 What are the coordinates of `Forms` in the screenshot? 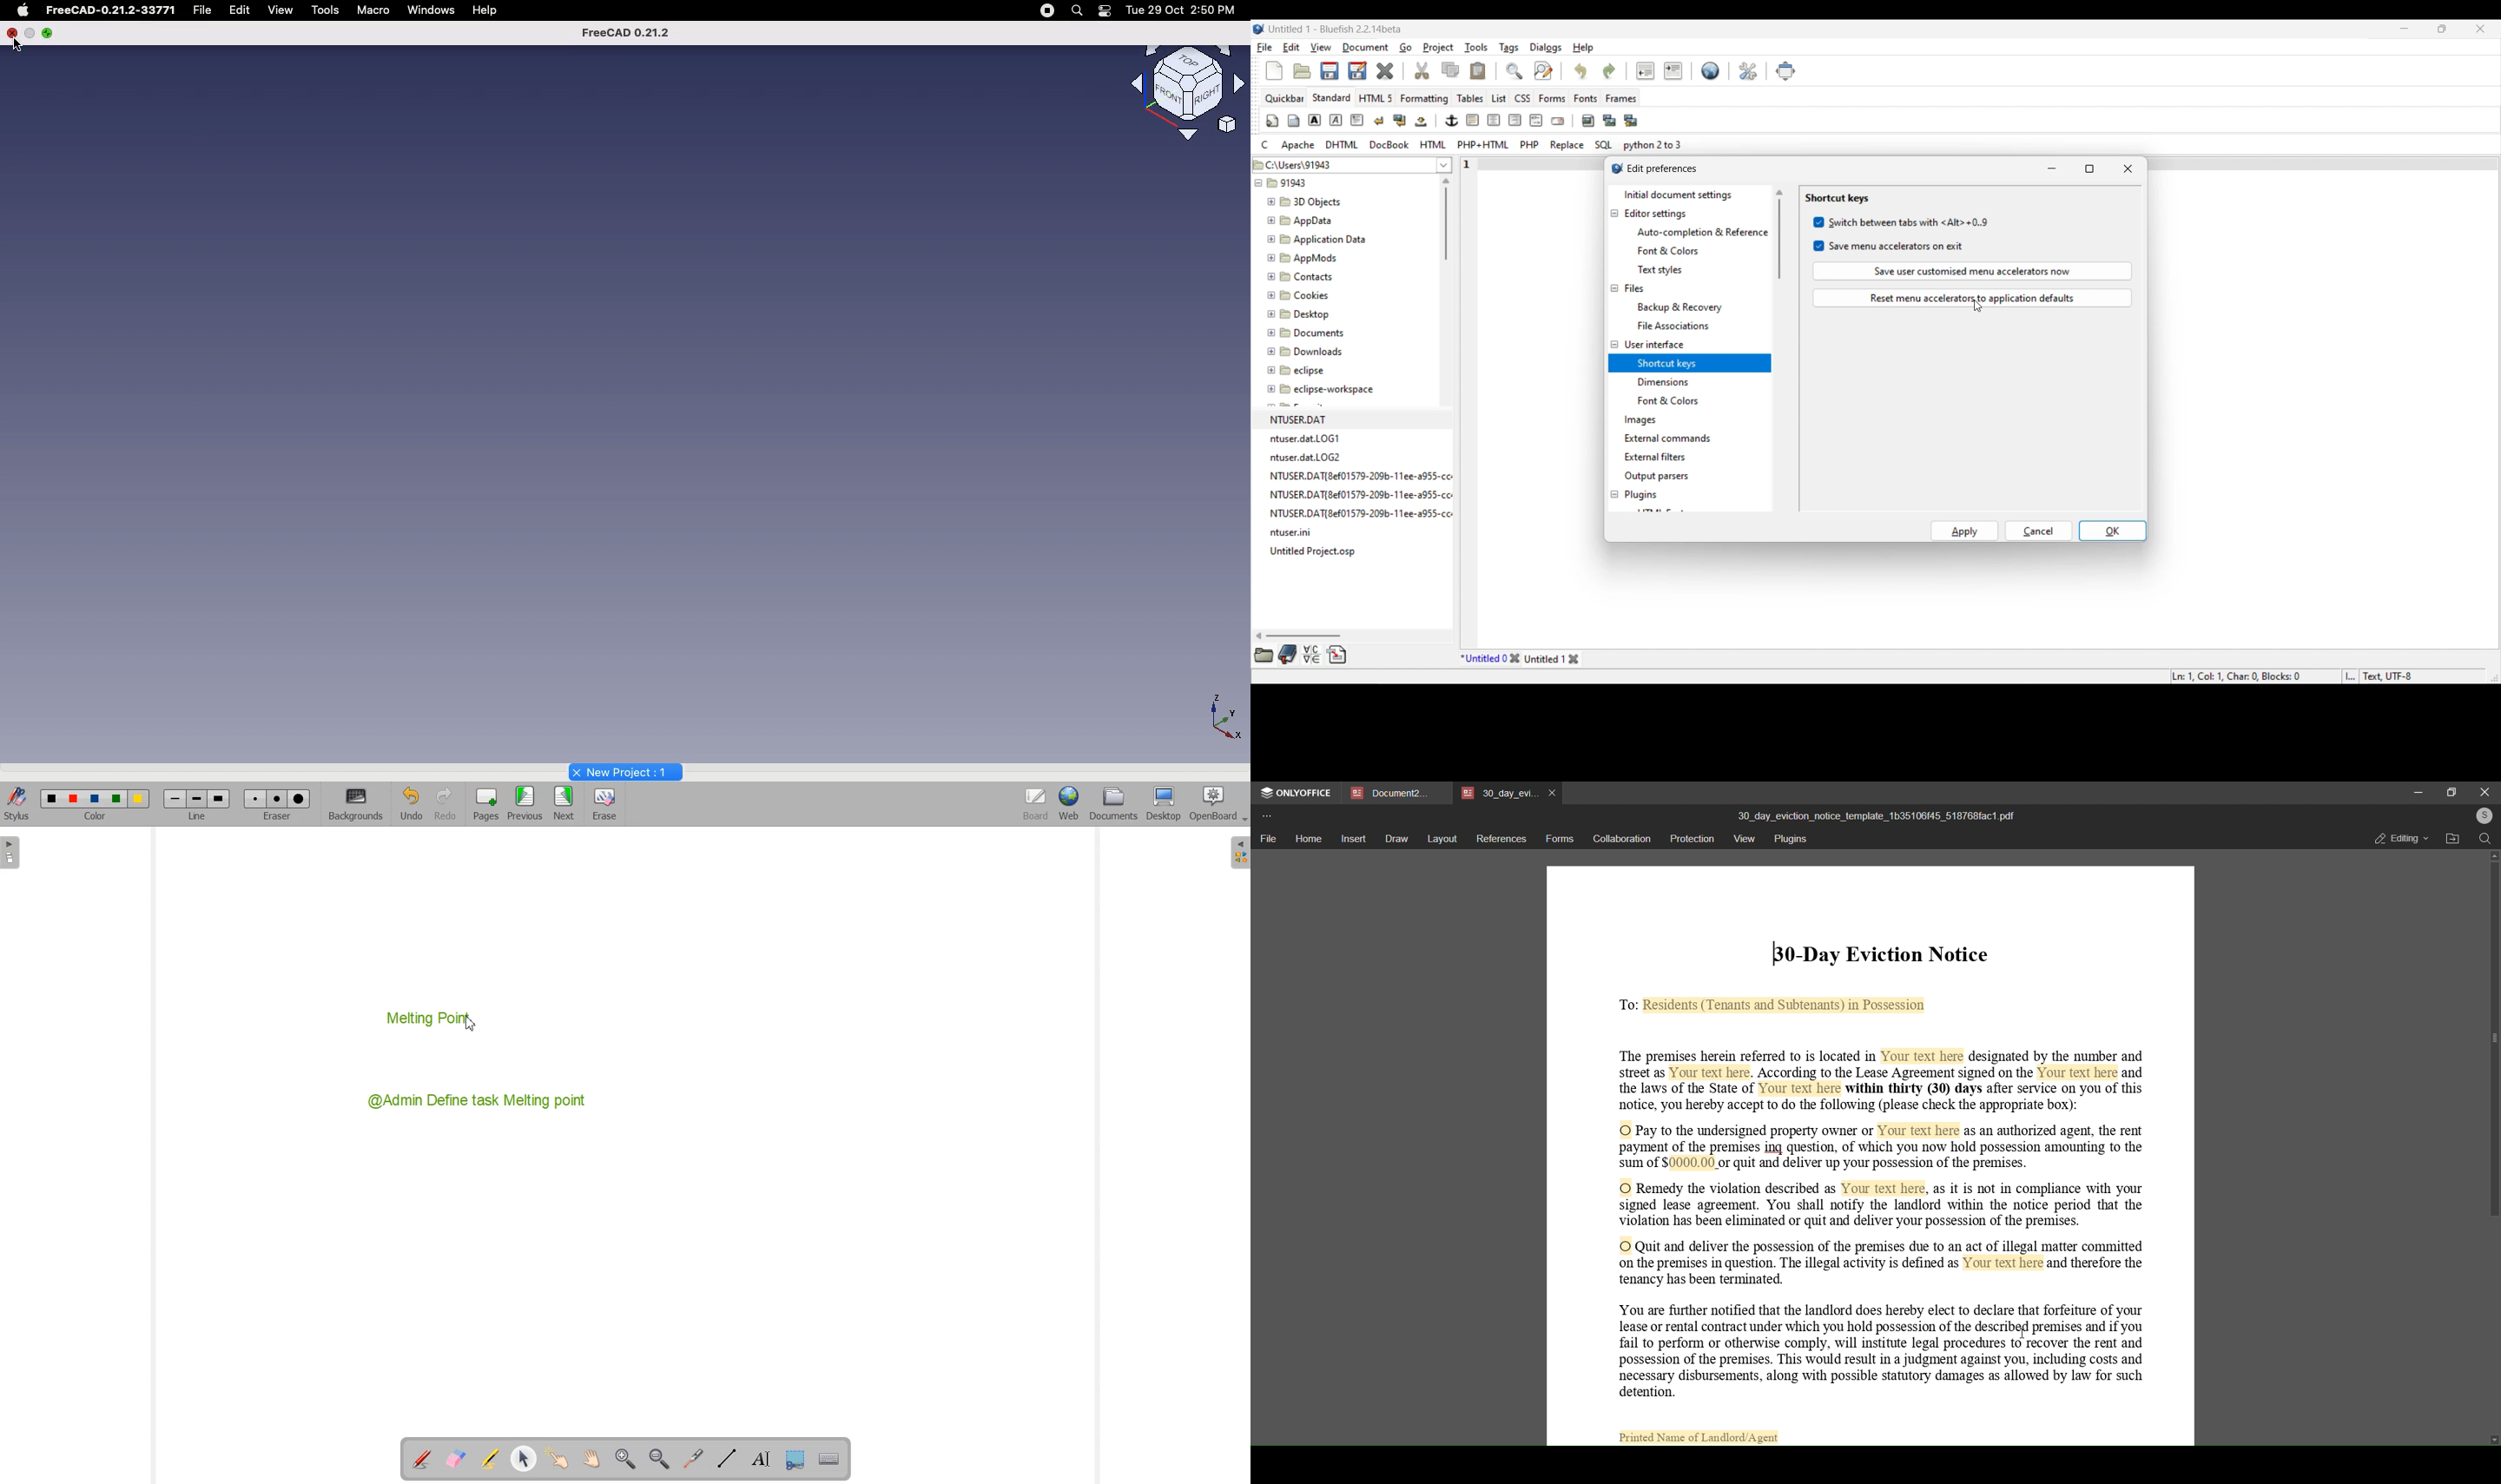 It's located at (1552, 98).